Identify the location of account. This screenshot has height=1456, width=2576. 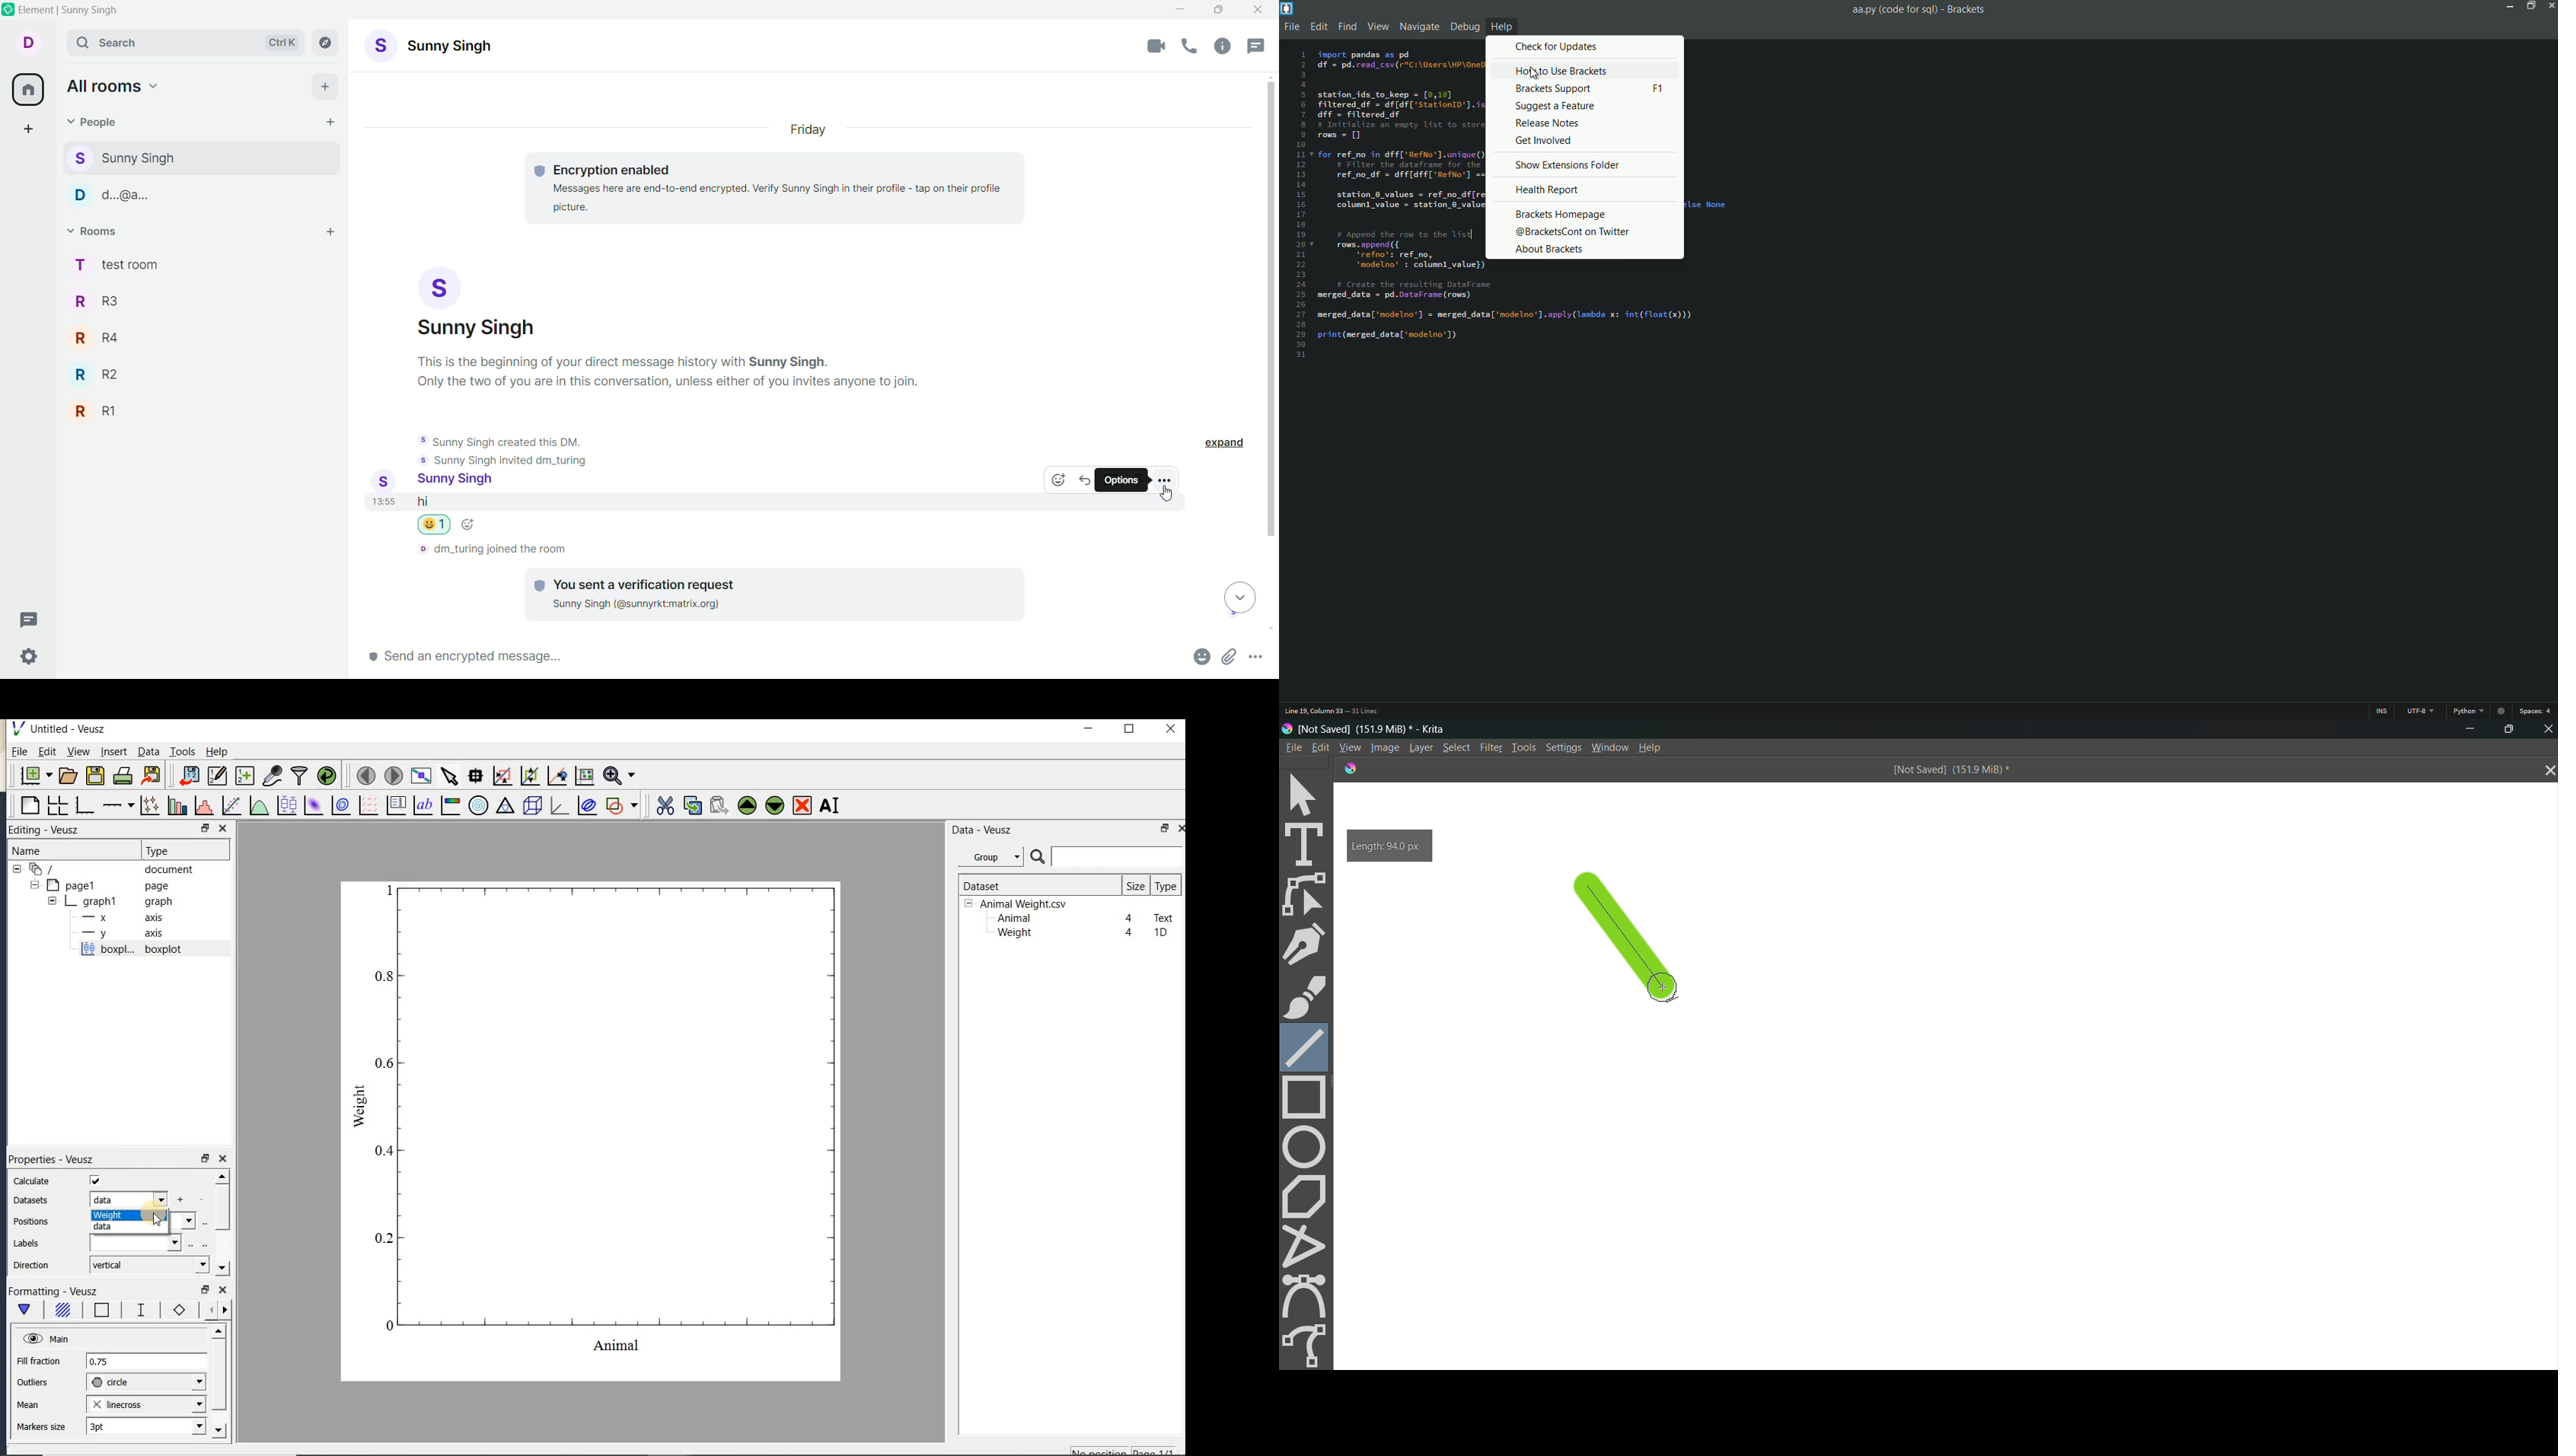
(30, 44).